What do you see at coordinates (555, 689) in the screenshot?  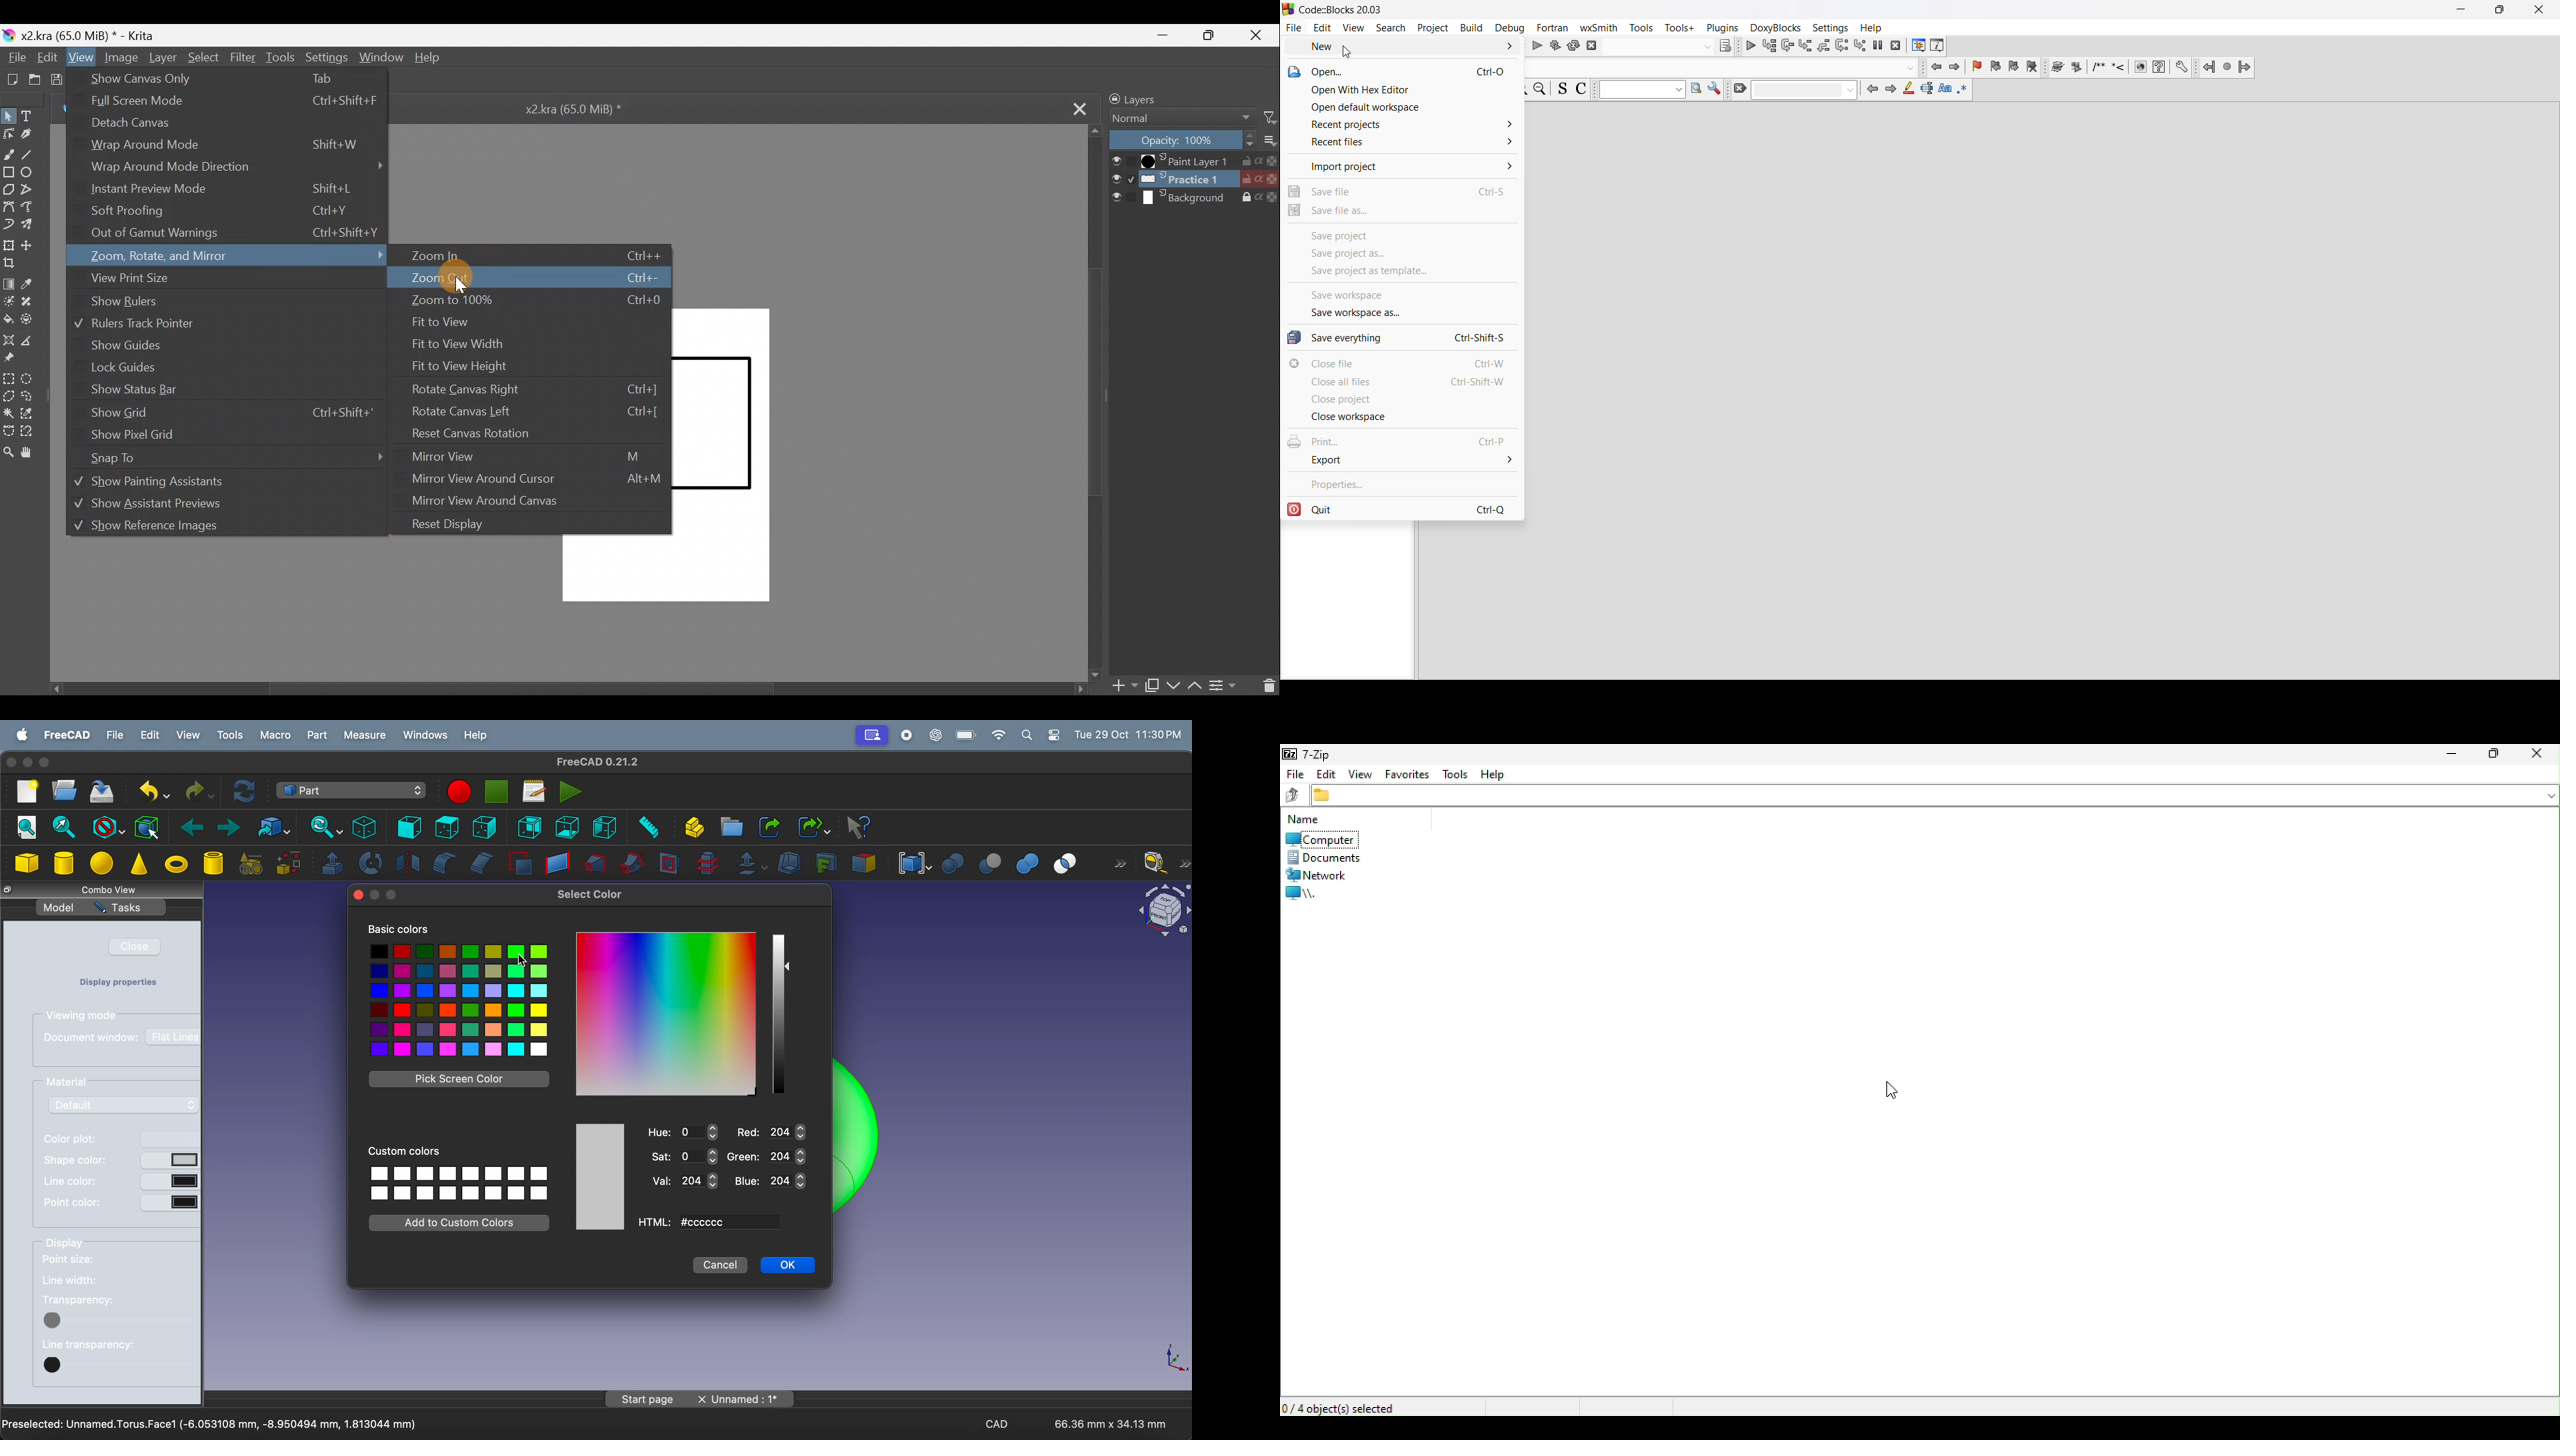 I see `Scroll bar` at bounding box center [555, 689].